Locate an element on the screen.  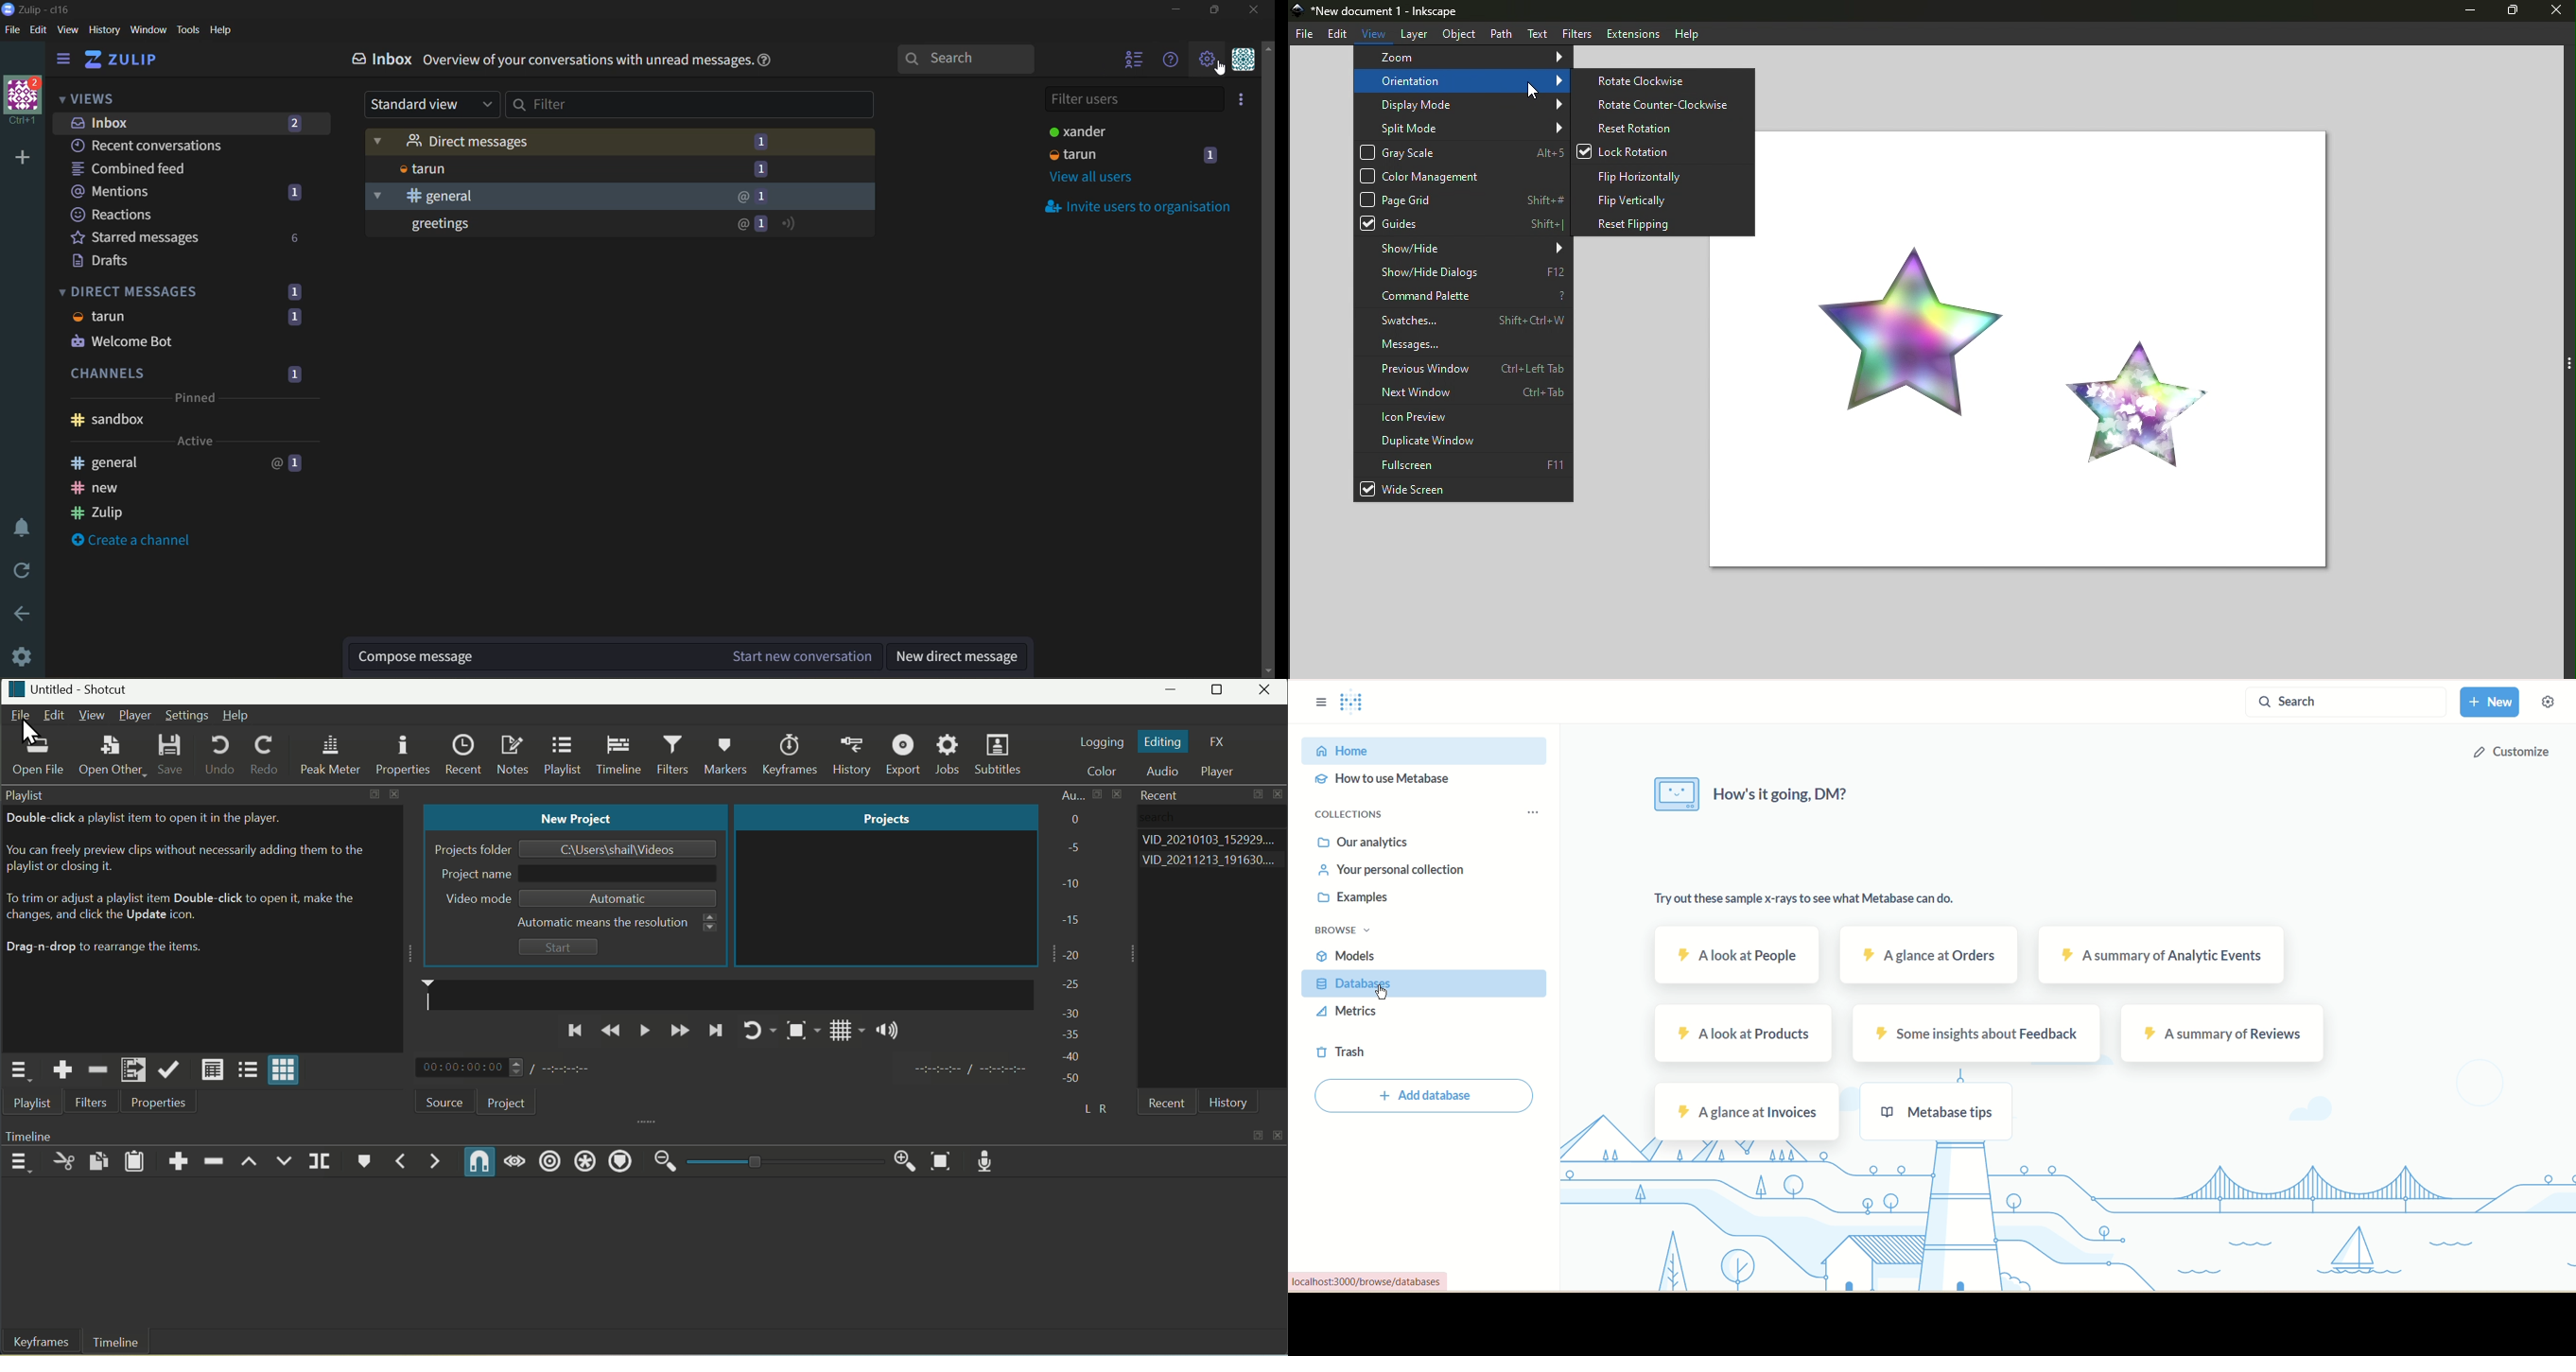
help menu is located at coordinates (1167, 60).